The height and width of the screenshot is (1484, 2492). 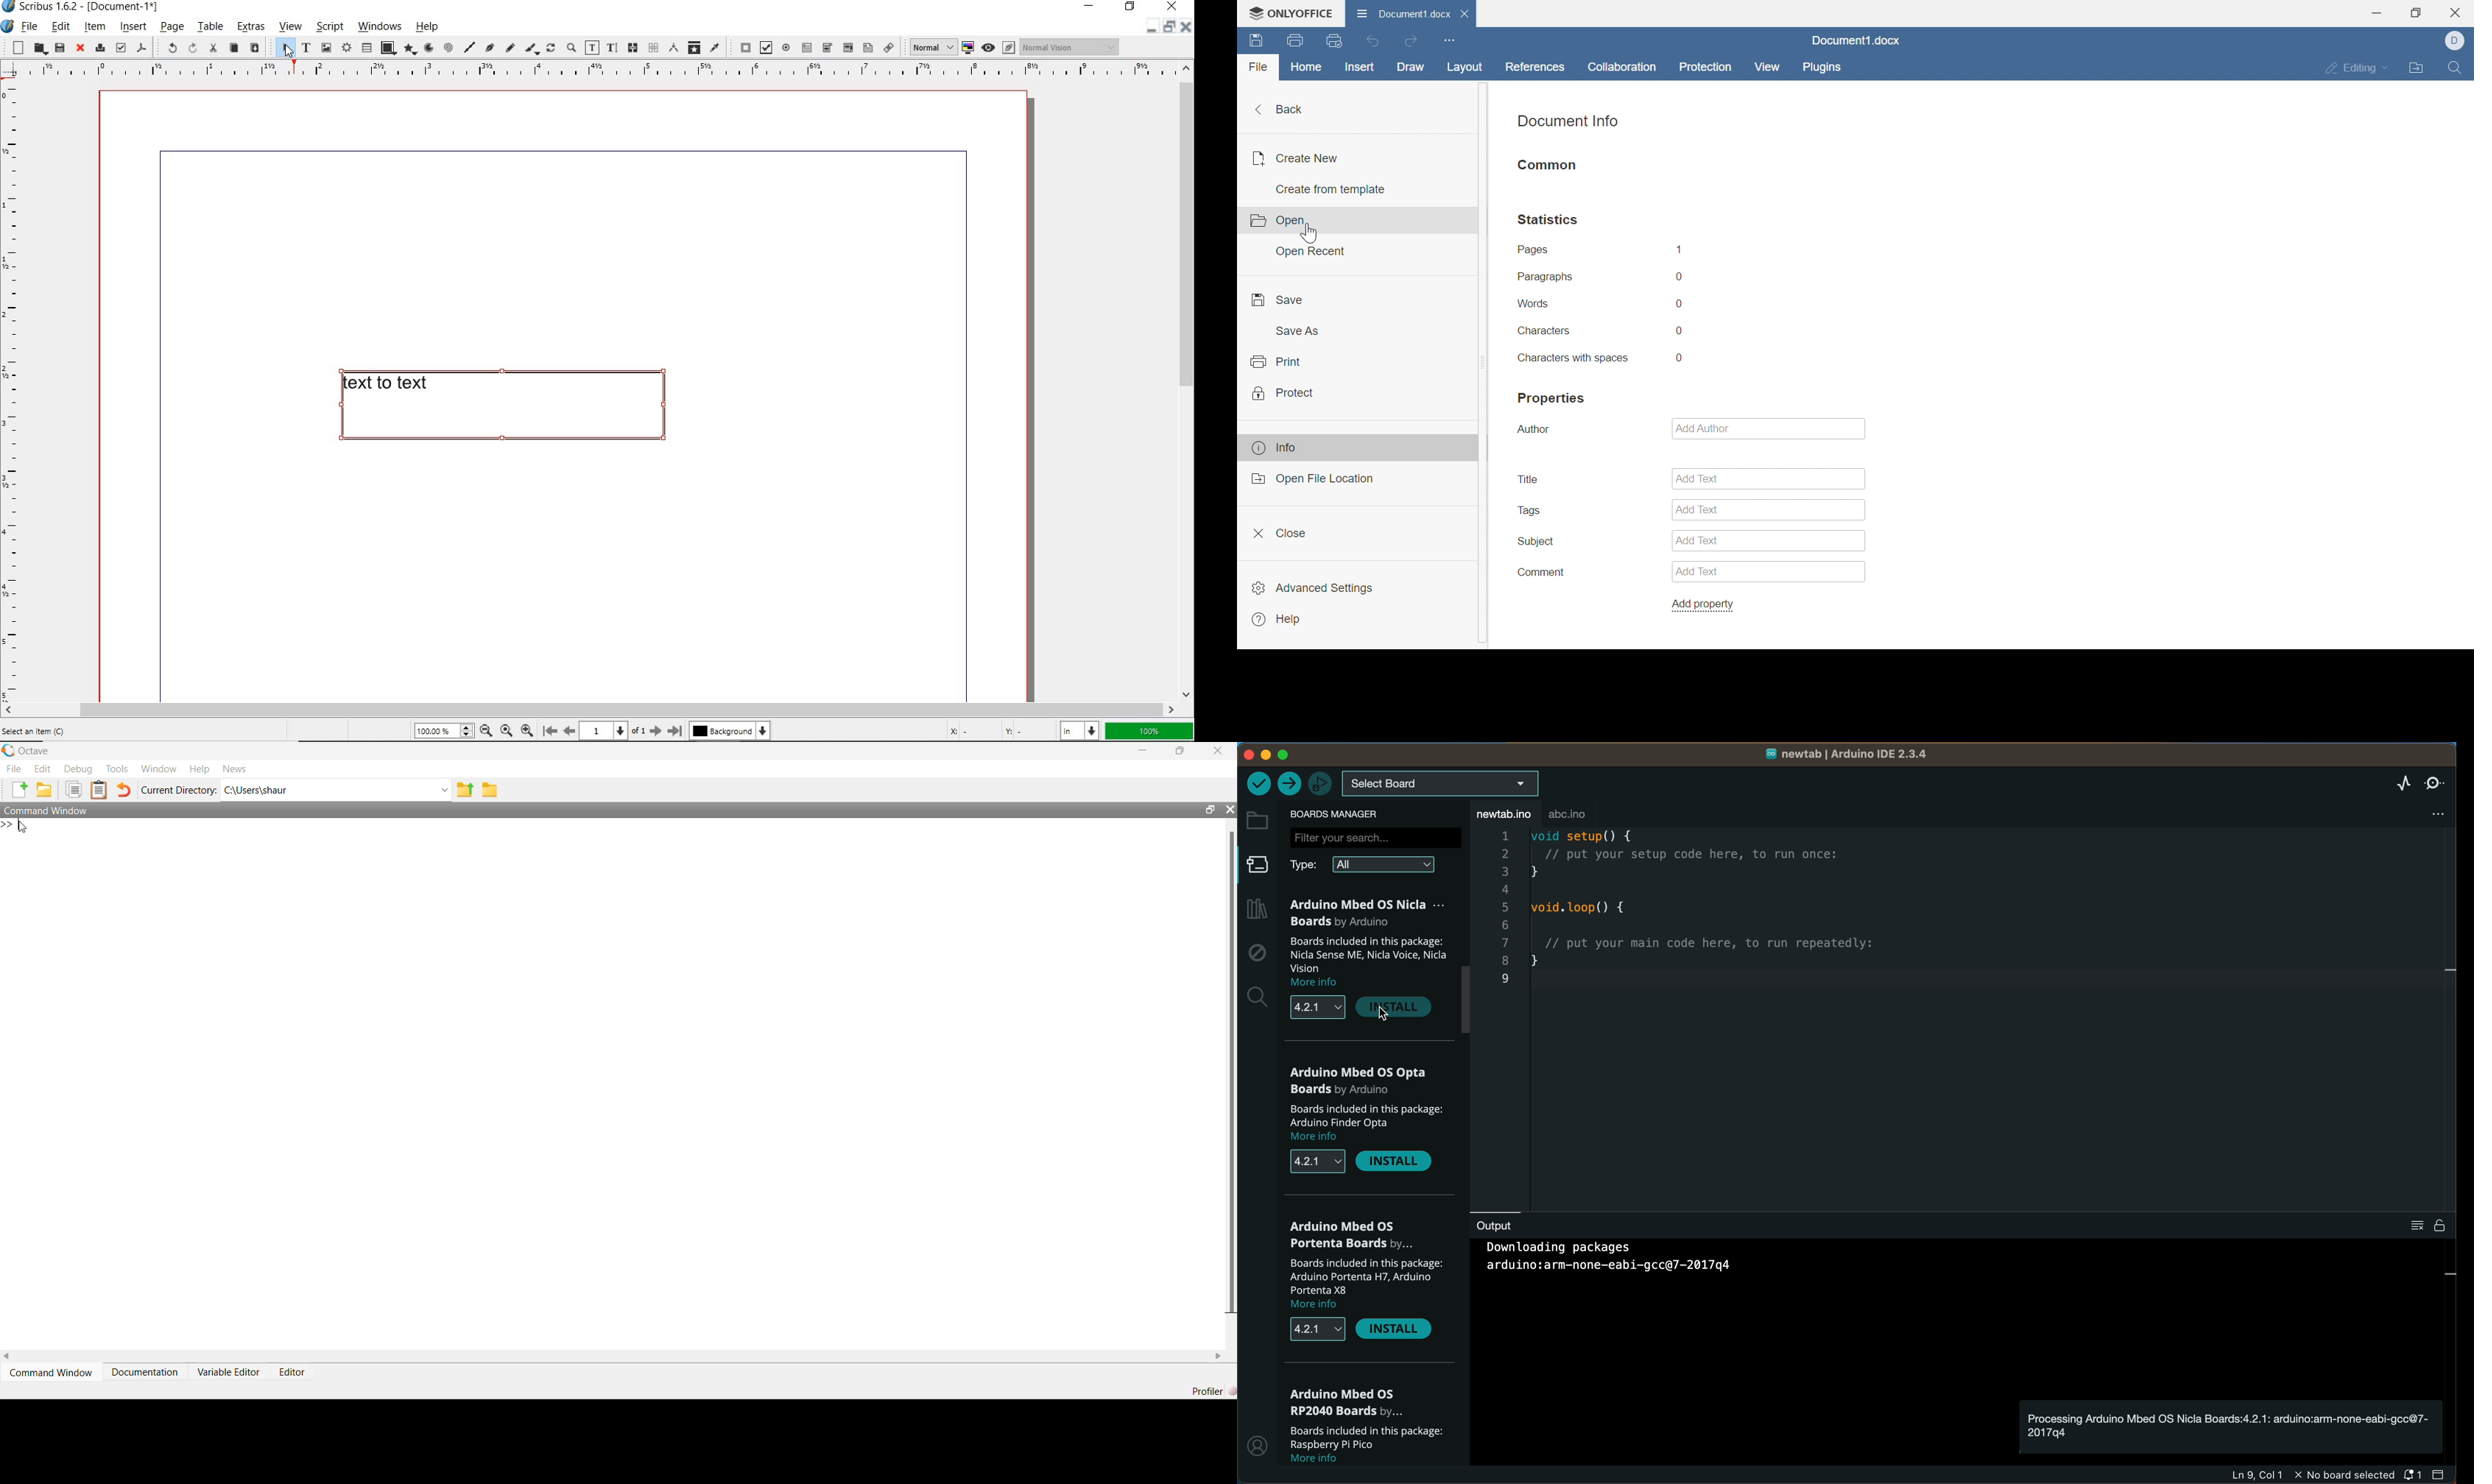 I want to click on Document1.docx, so click(x=1854, y=41).